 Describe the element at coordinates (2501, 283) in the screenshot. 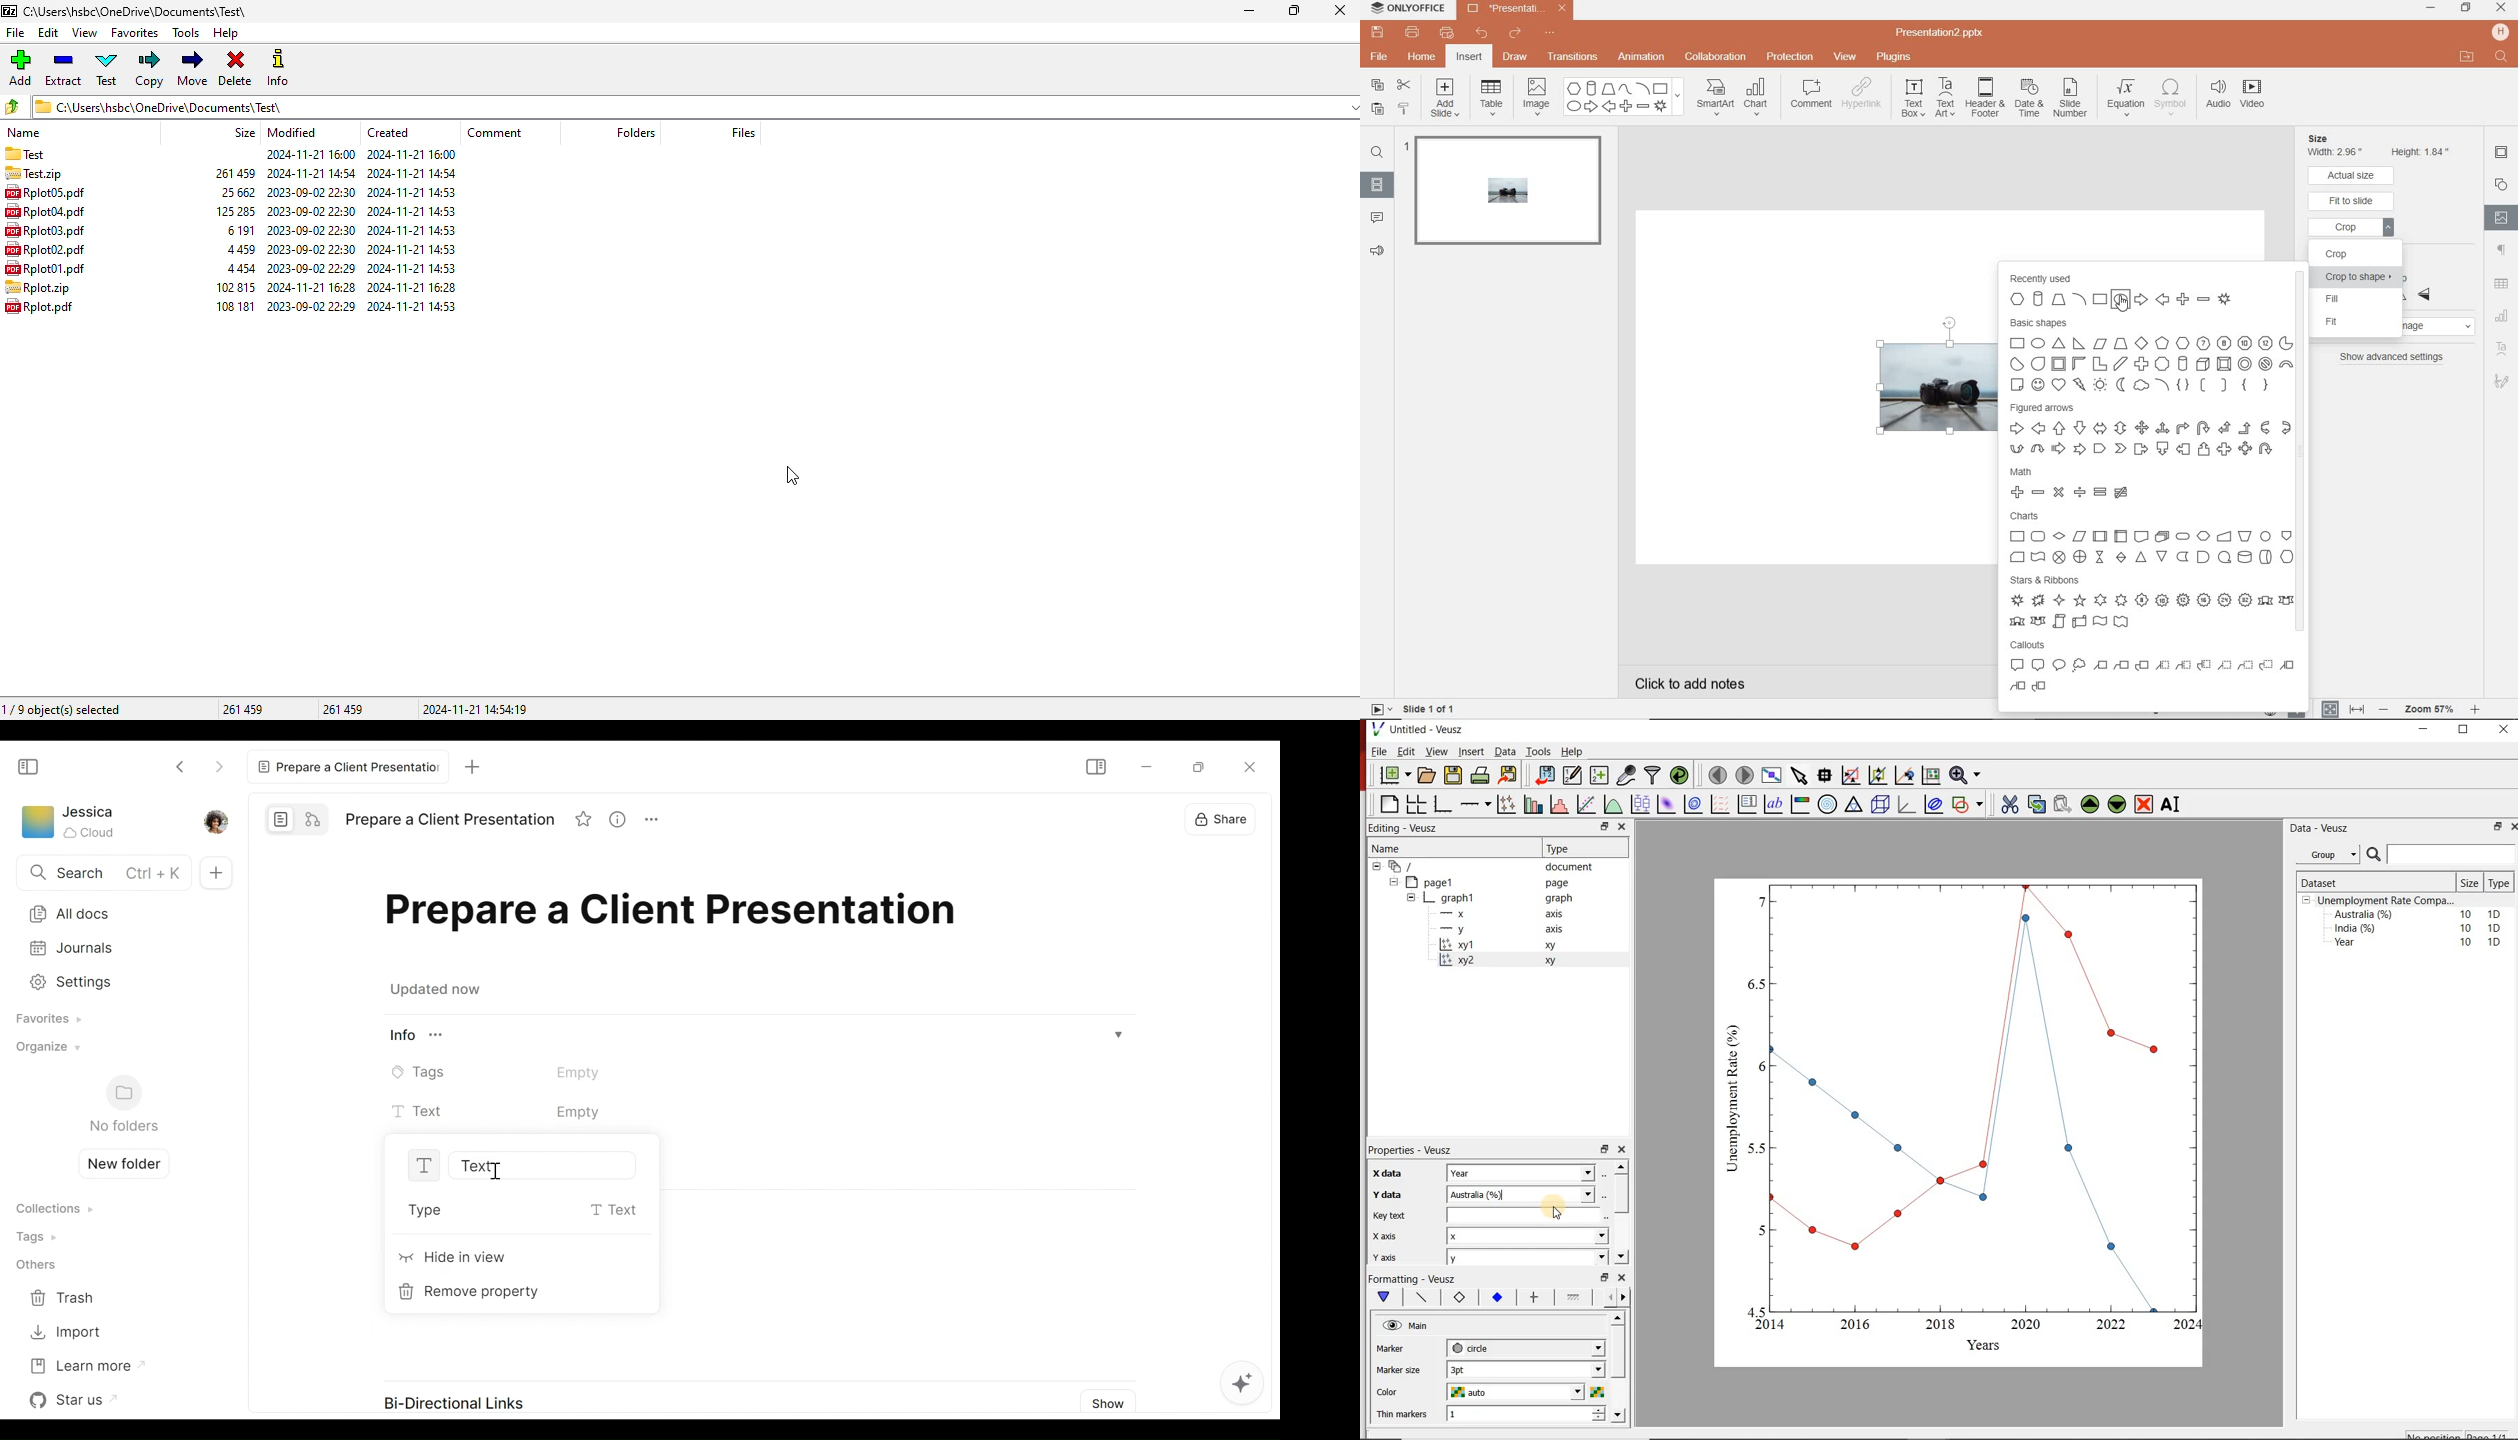

I see `table settings` at that location.